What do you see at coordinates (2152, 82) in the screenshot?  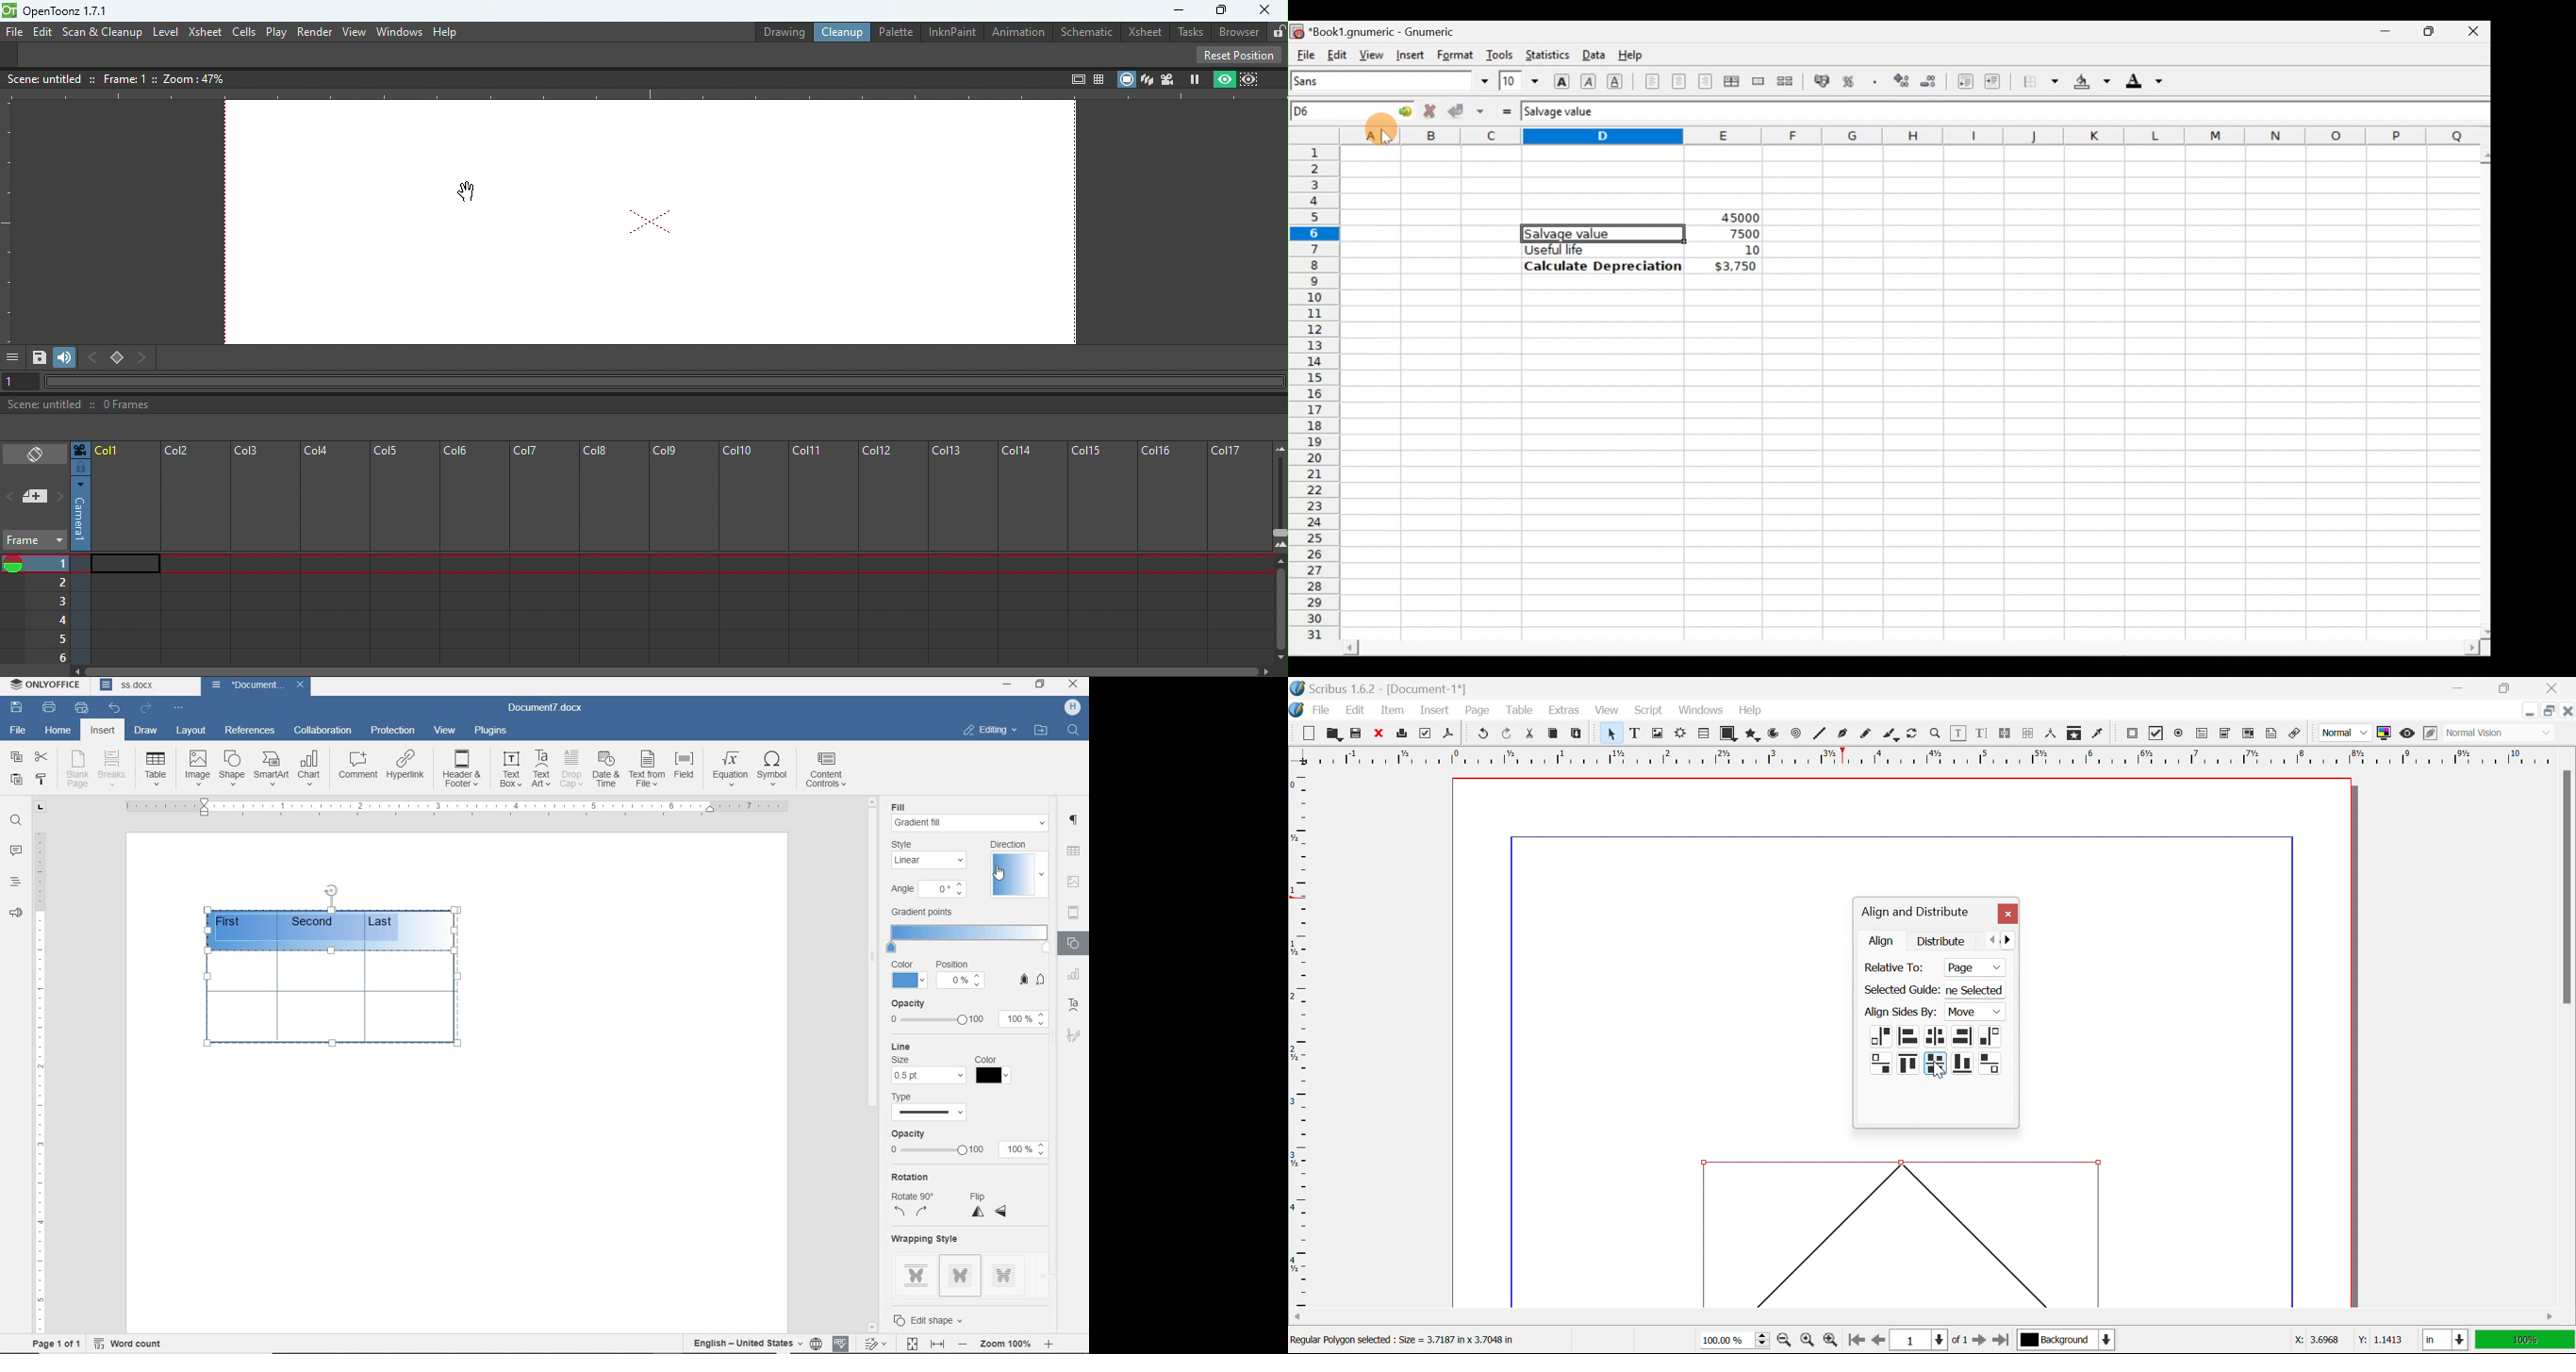 I see `Foreground` at bounding box center [2152, 82].